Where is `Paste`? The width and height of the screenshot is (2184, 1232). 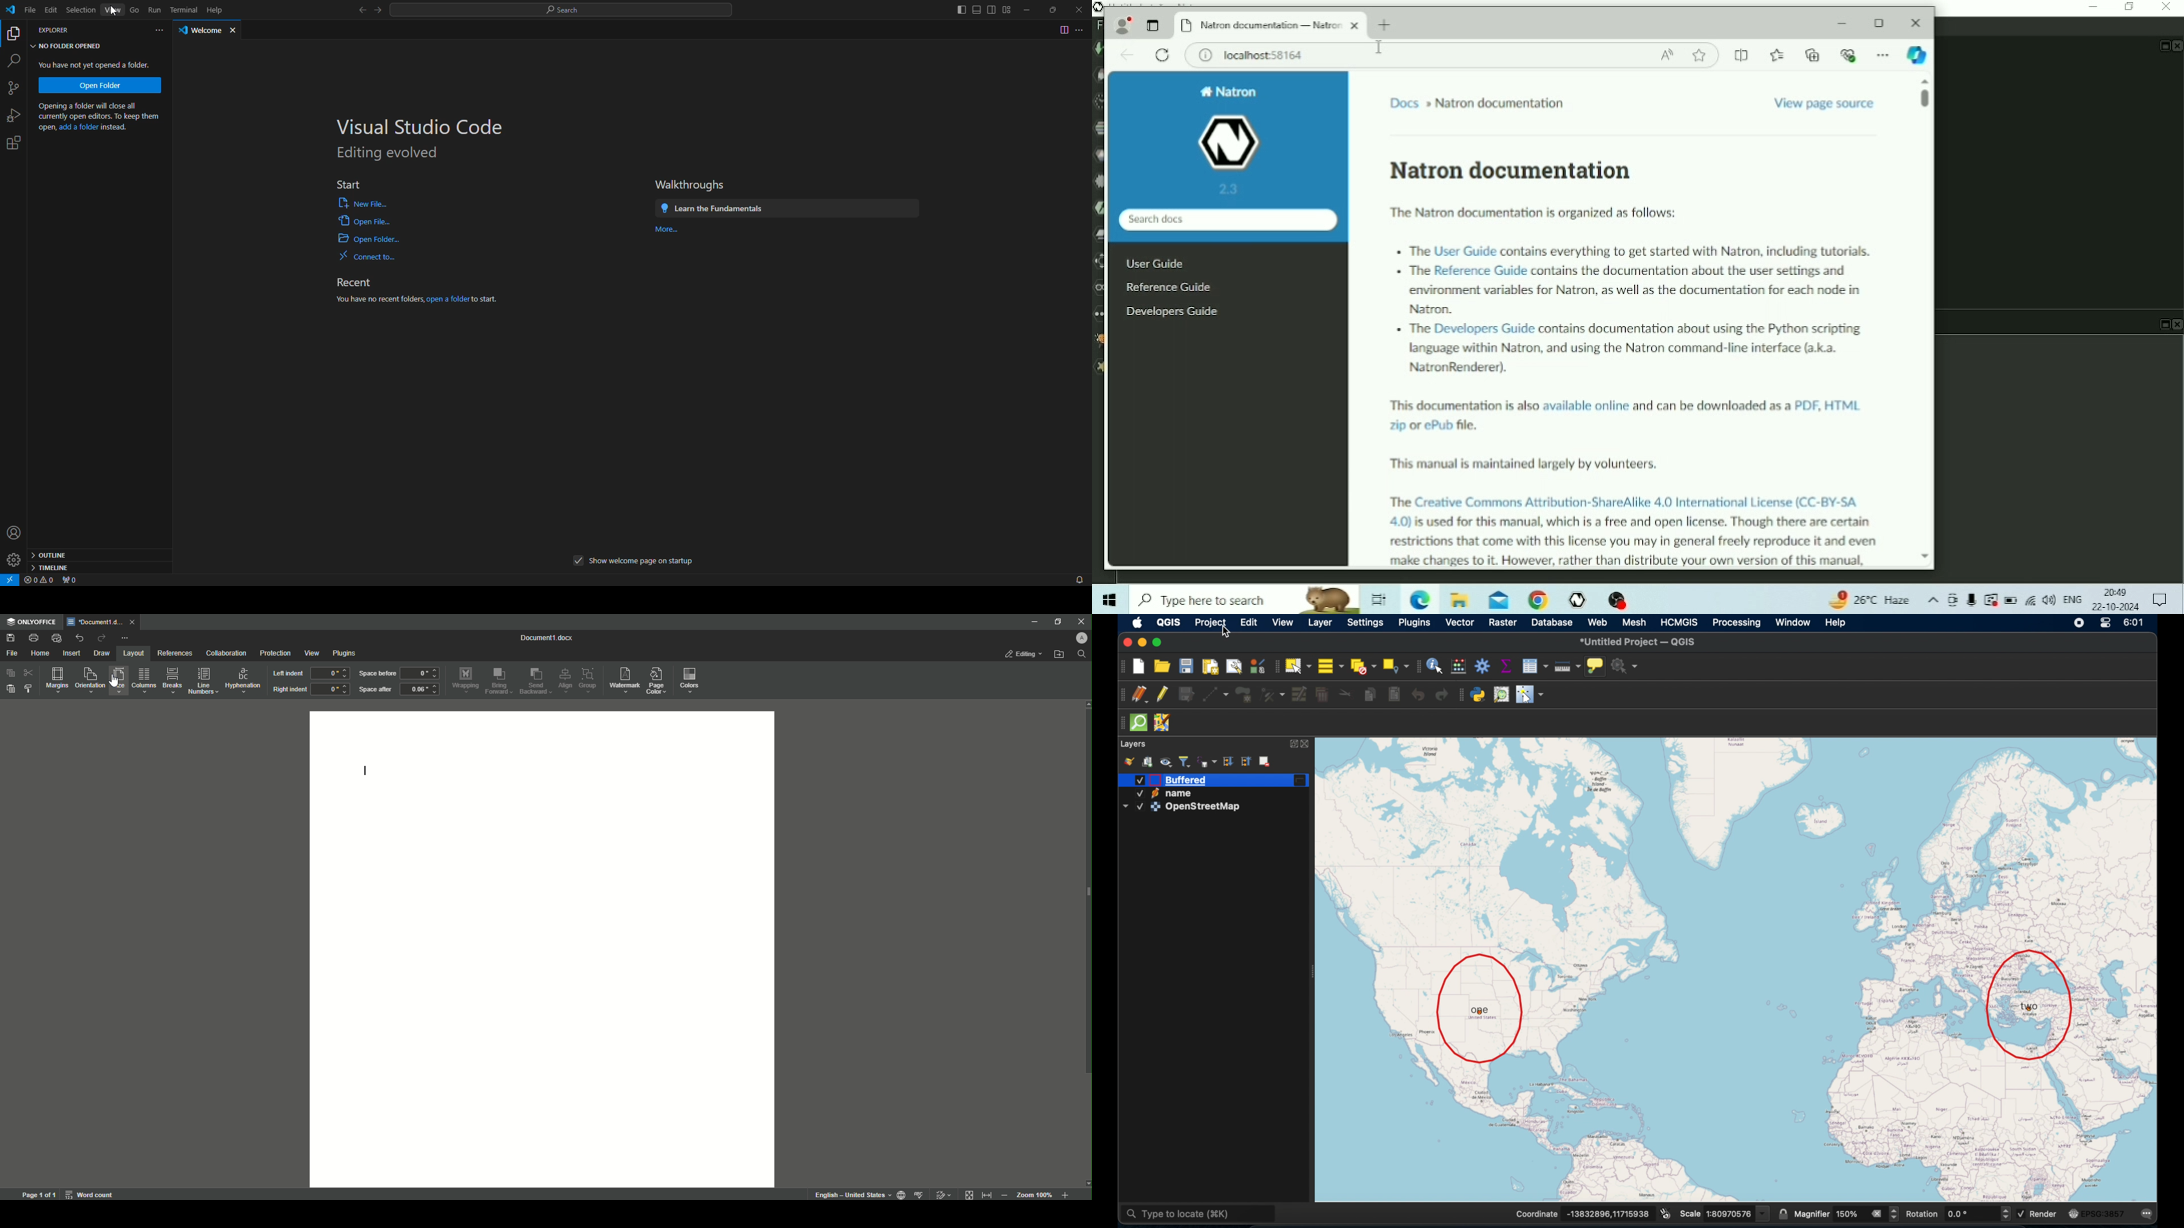
Paste is located at coordinates (11, 690).